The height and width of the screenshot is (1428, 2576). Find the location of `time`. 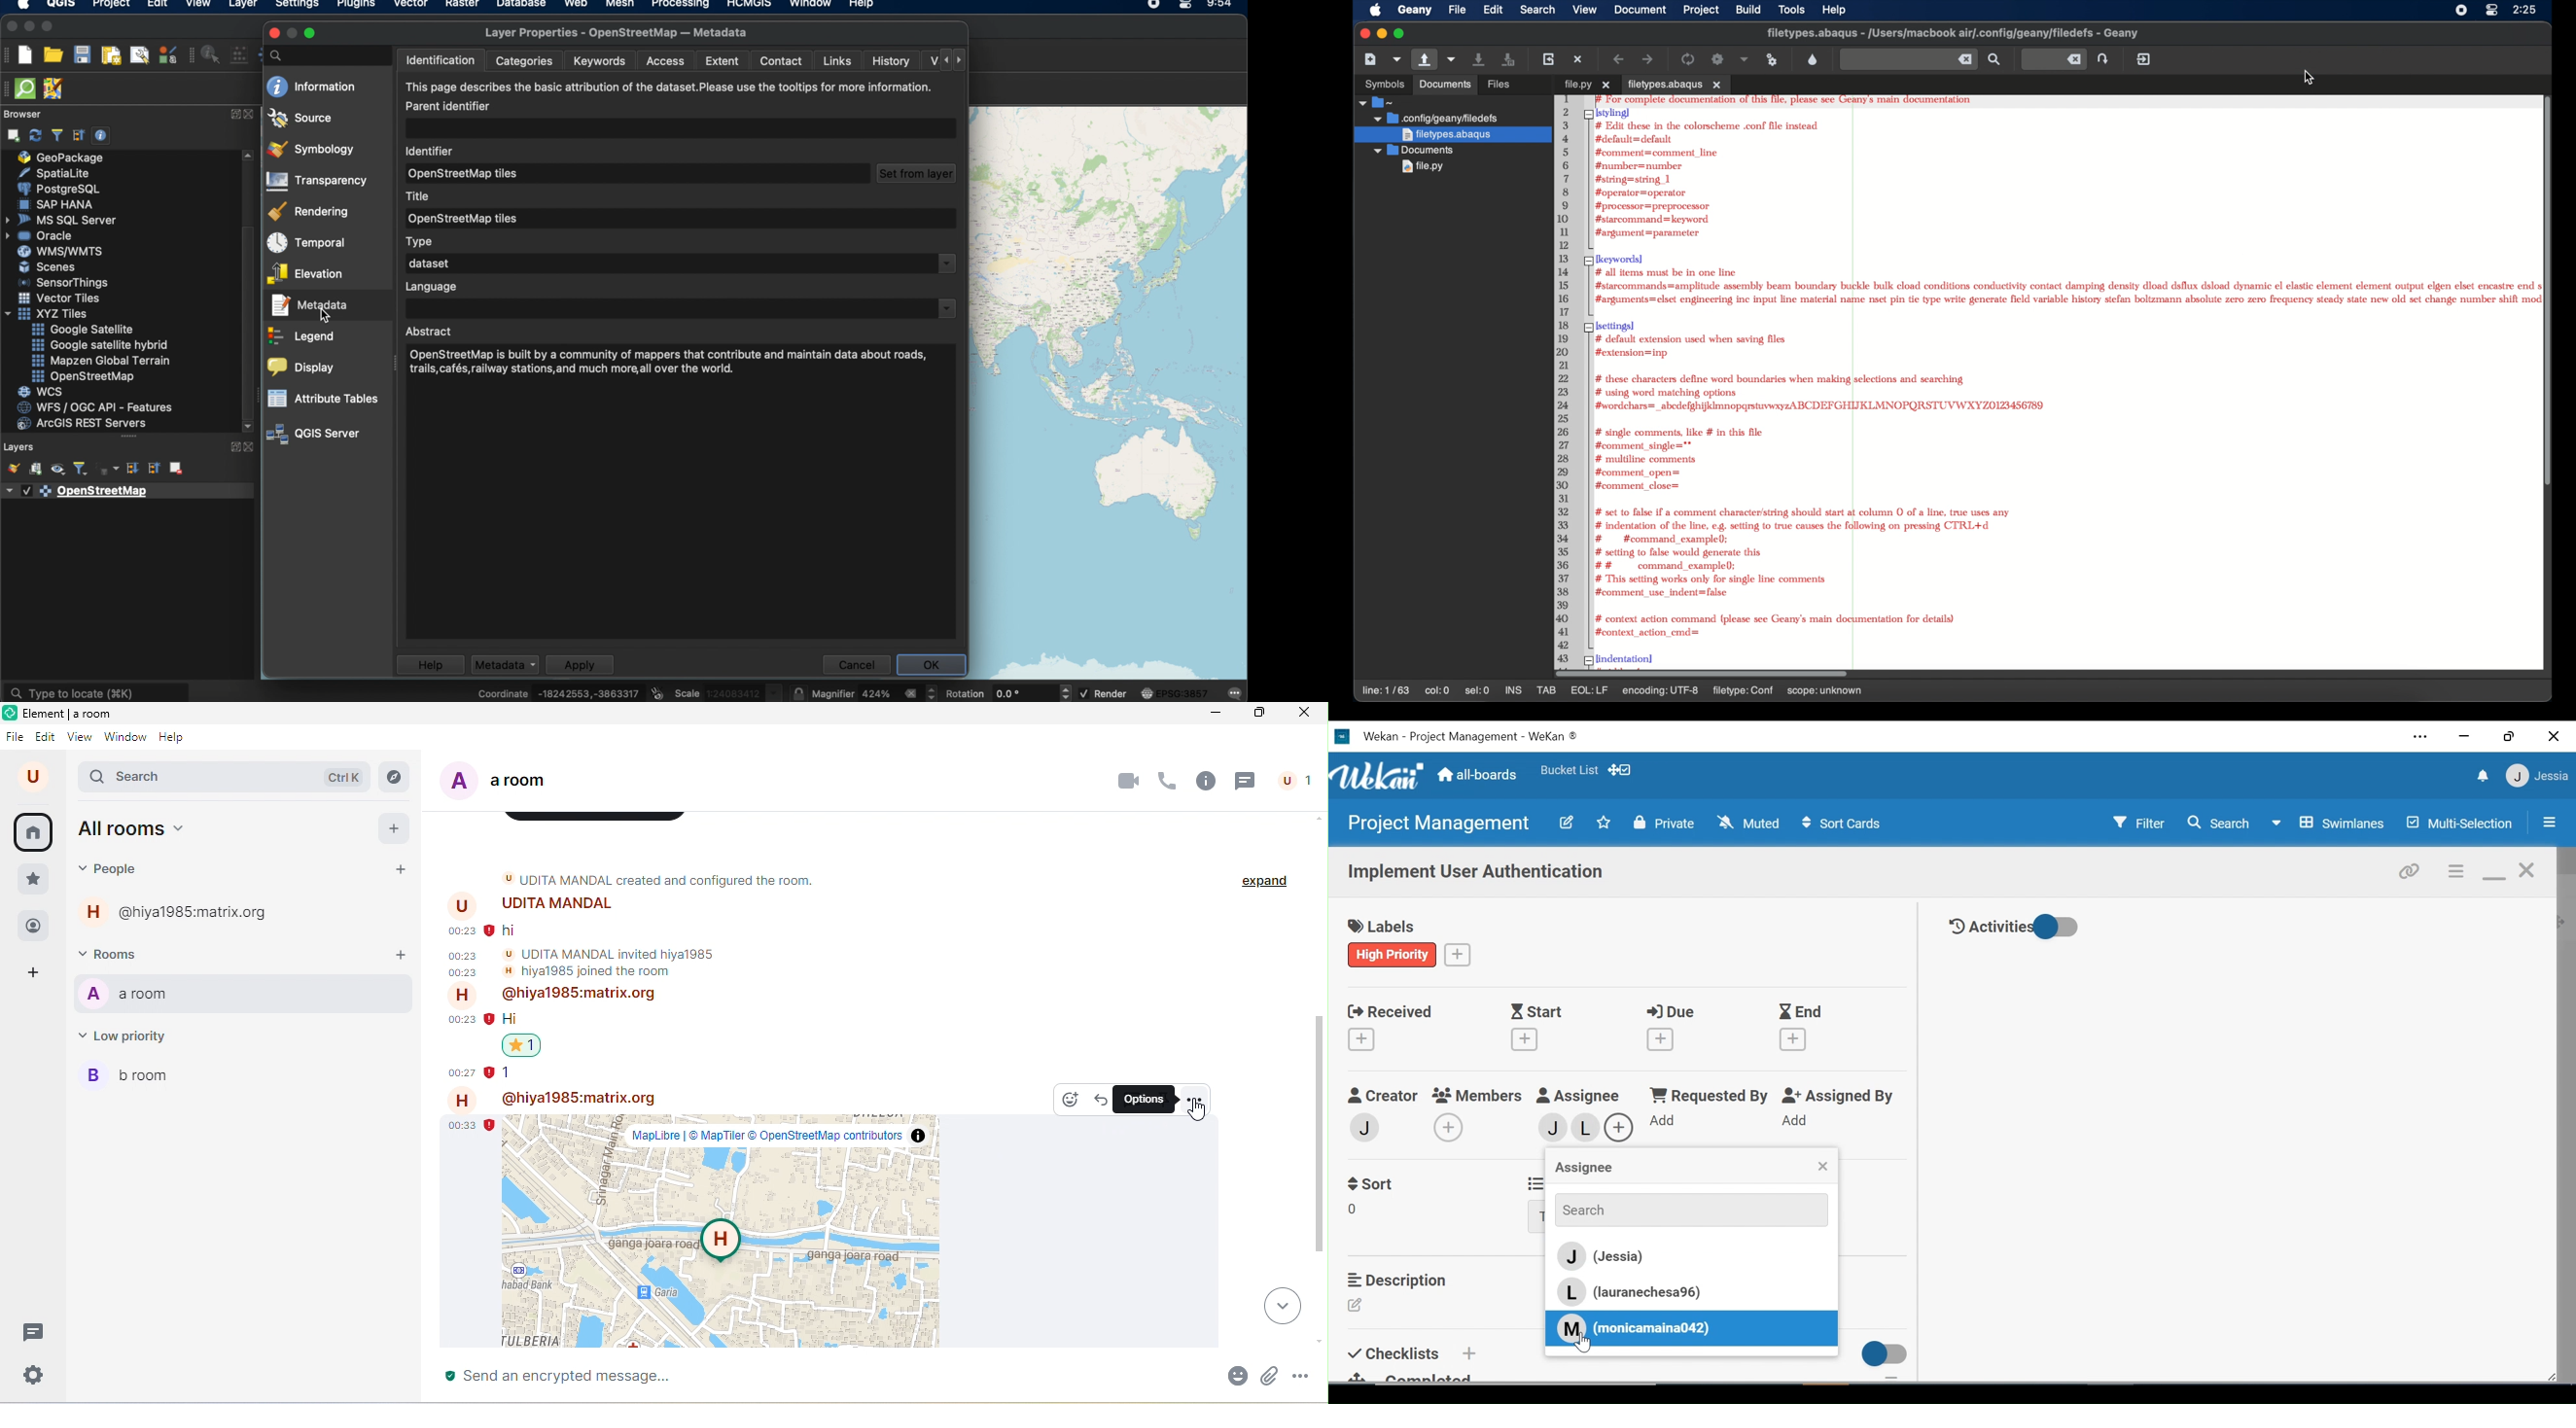

time is located at coordinates (1219, 6).